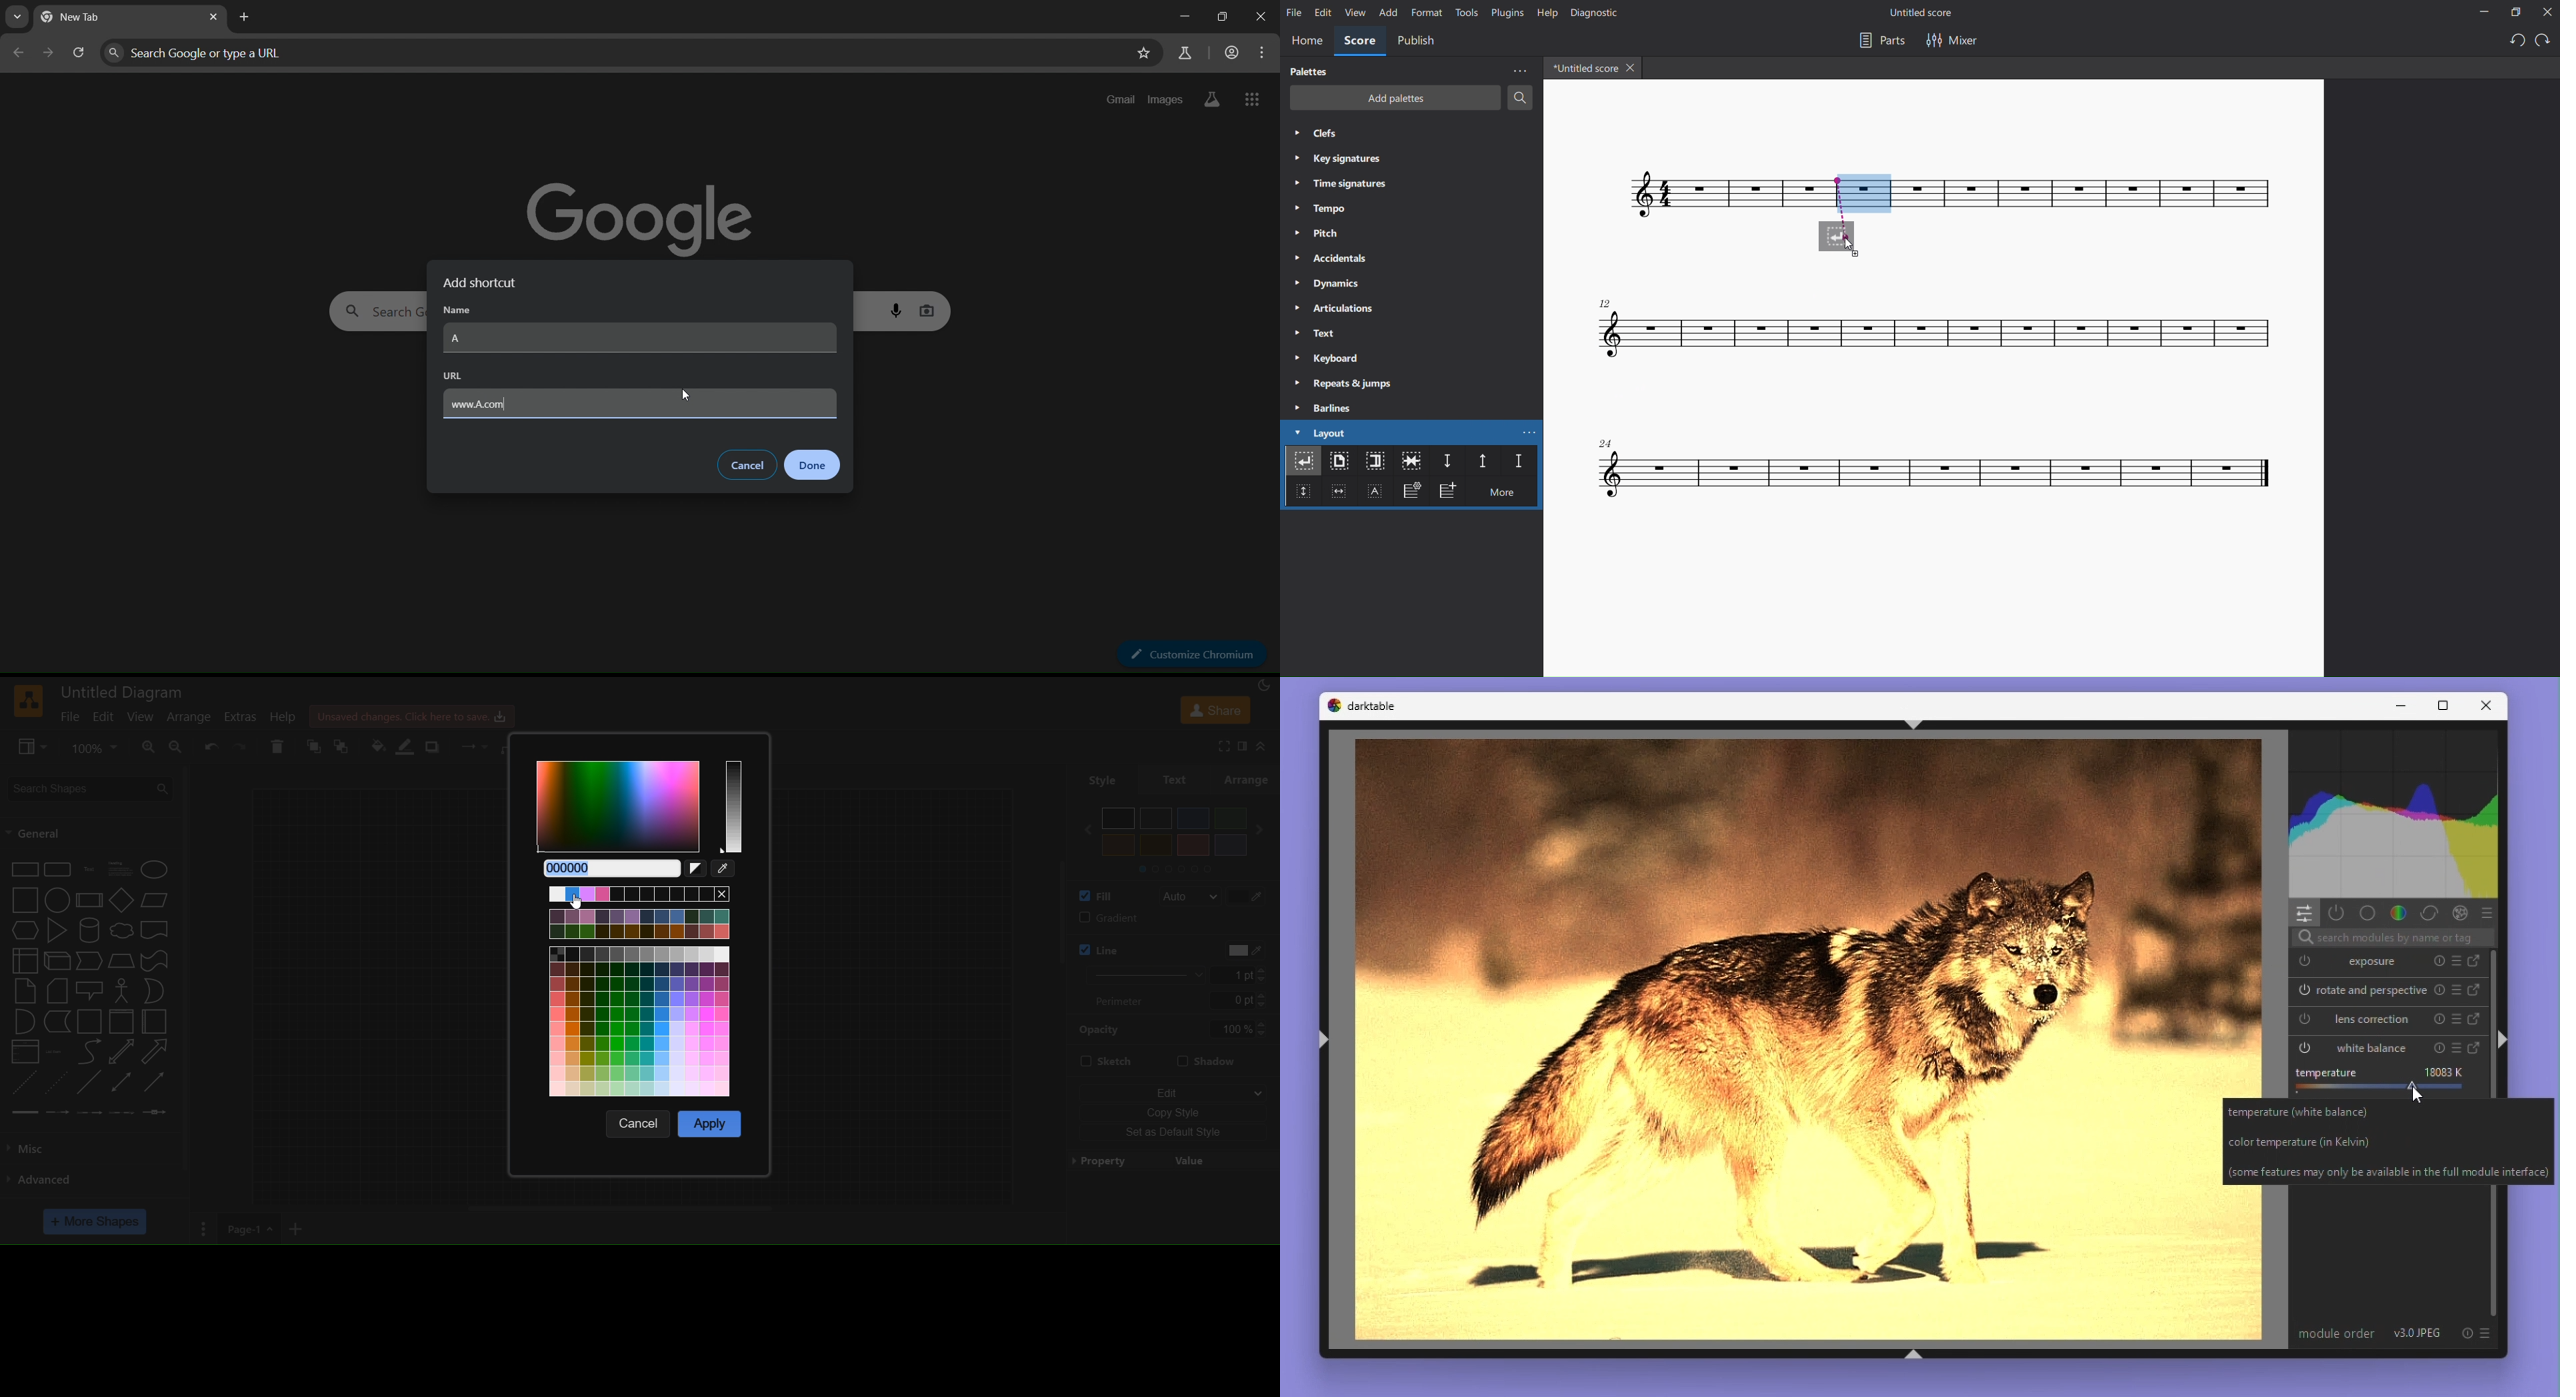  What do you see at coordinates (1338, 496) in the screenshot?
I see `insert horizontal frame` at bounding box center [1338, 496].